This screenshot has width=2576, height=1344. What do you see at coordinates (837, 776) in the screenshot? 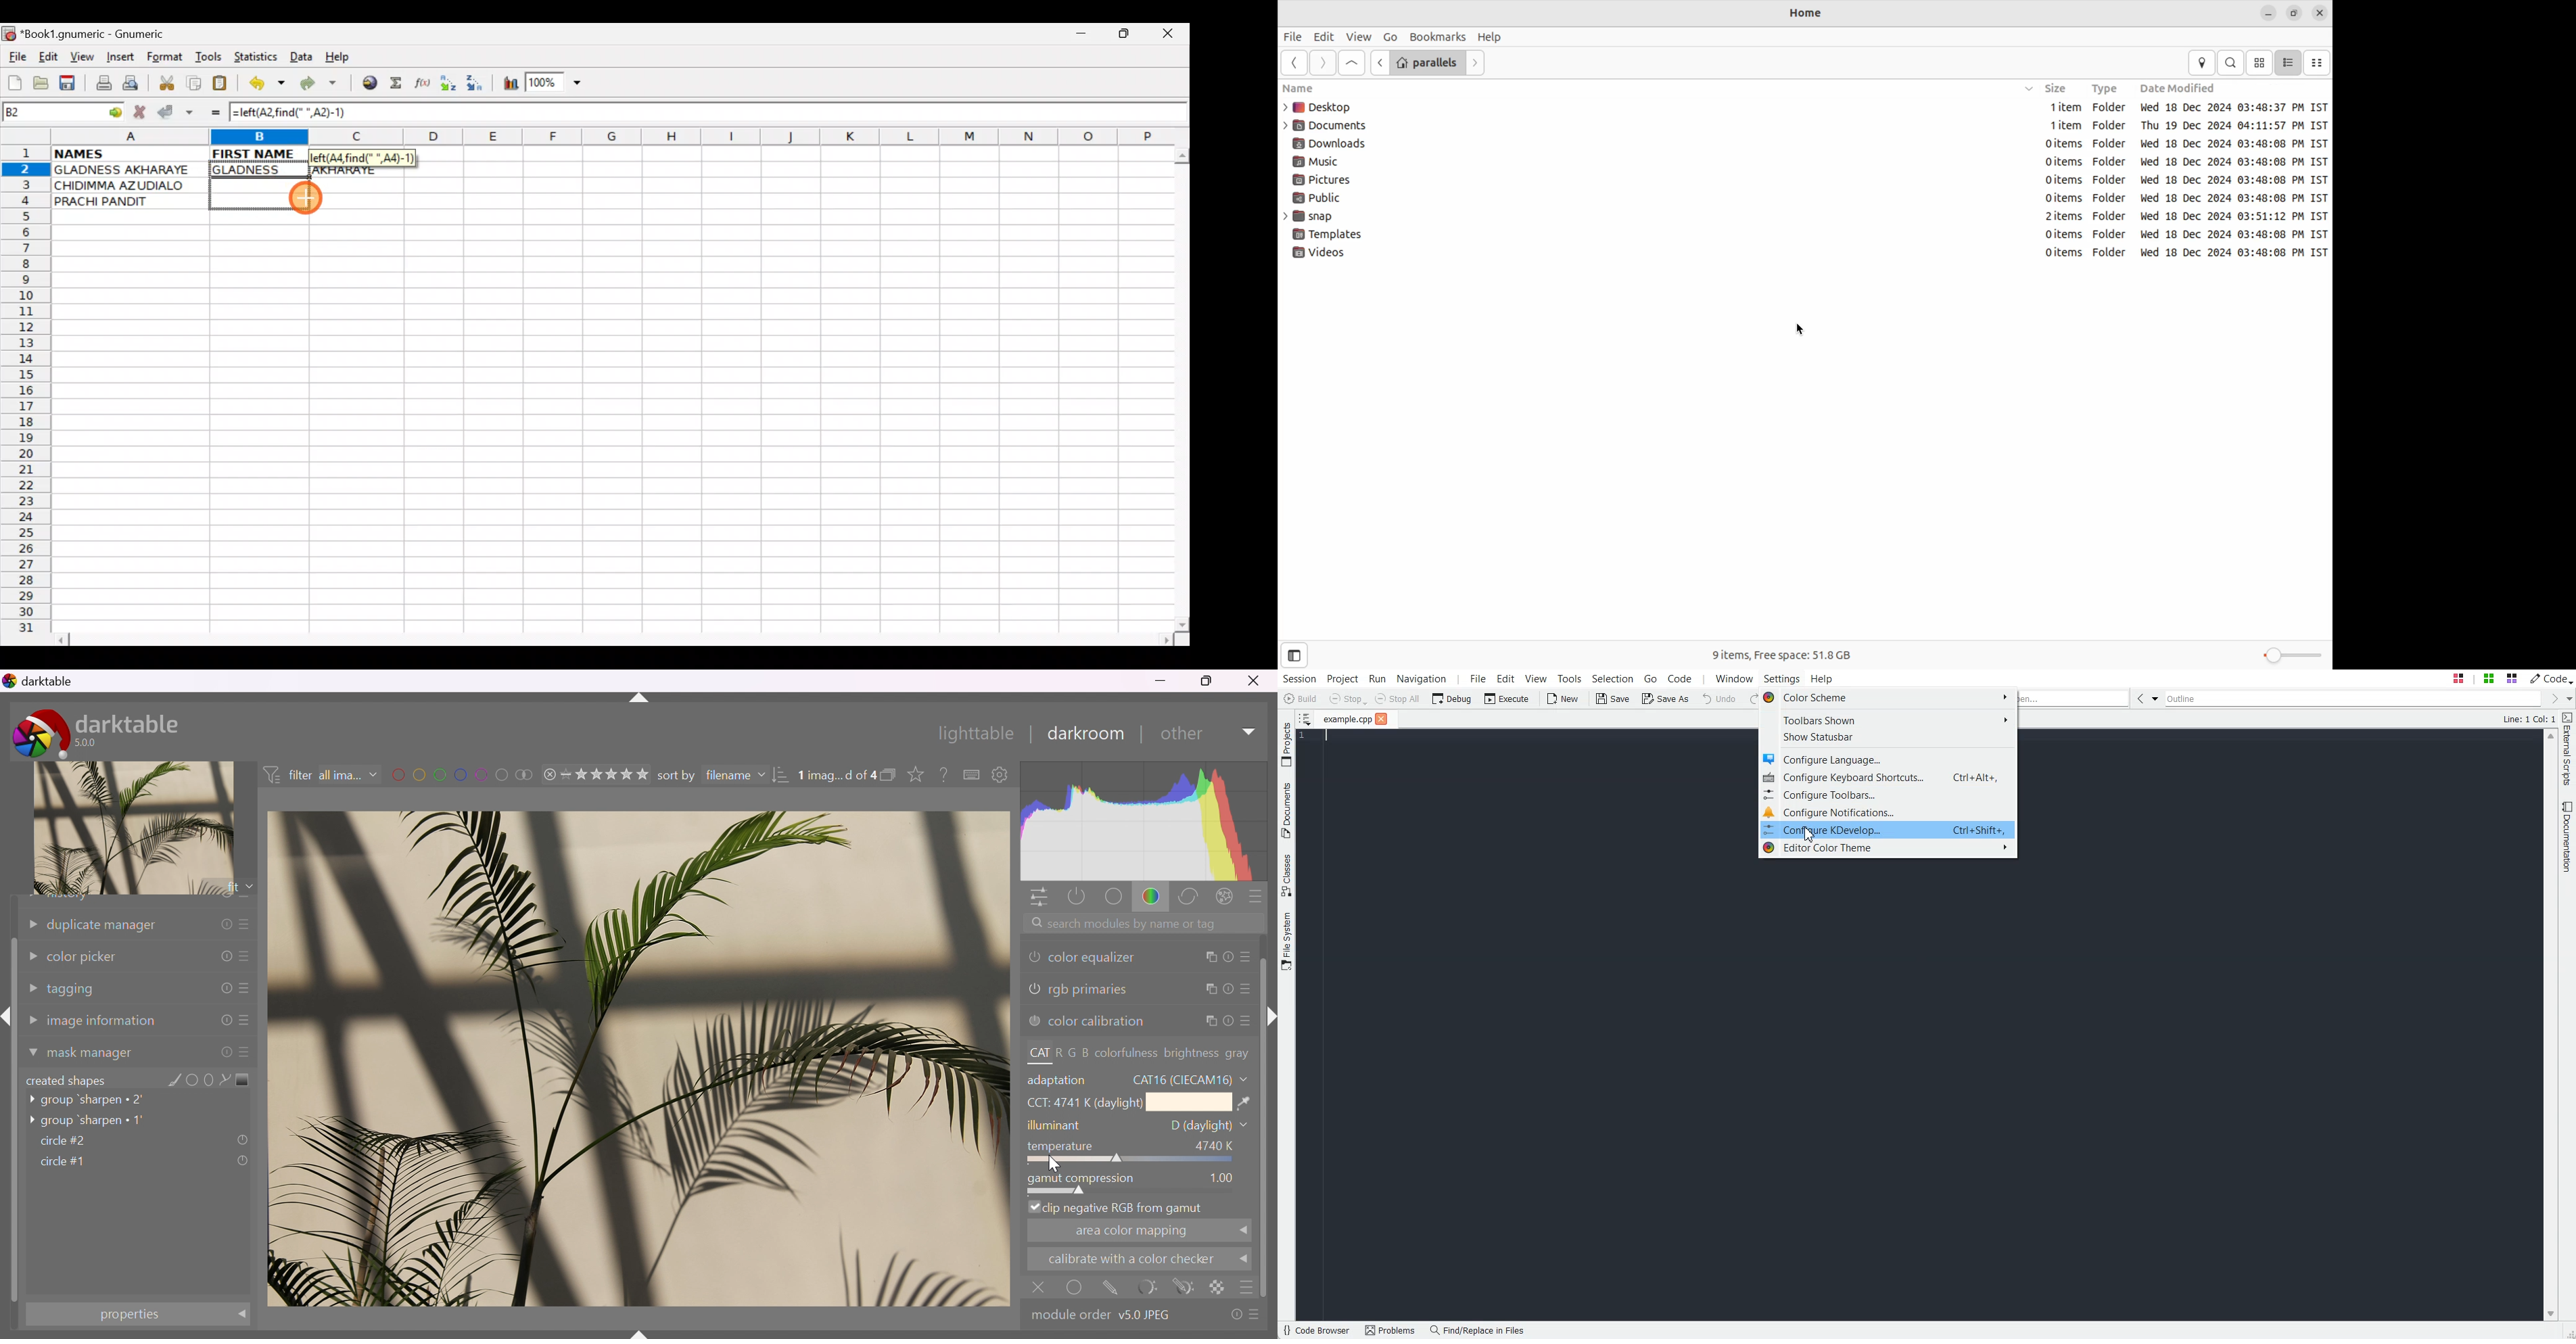
I see `1 image selected of 4` at bounding box center [837, 776].